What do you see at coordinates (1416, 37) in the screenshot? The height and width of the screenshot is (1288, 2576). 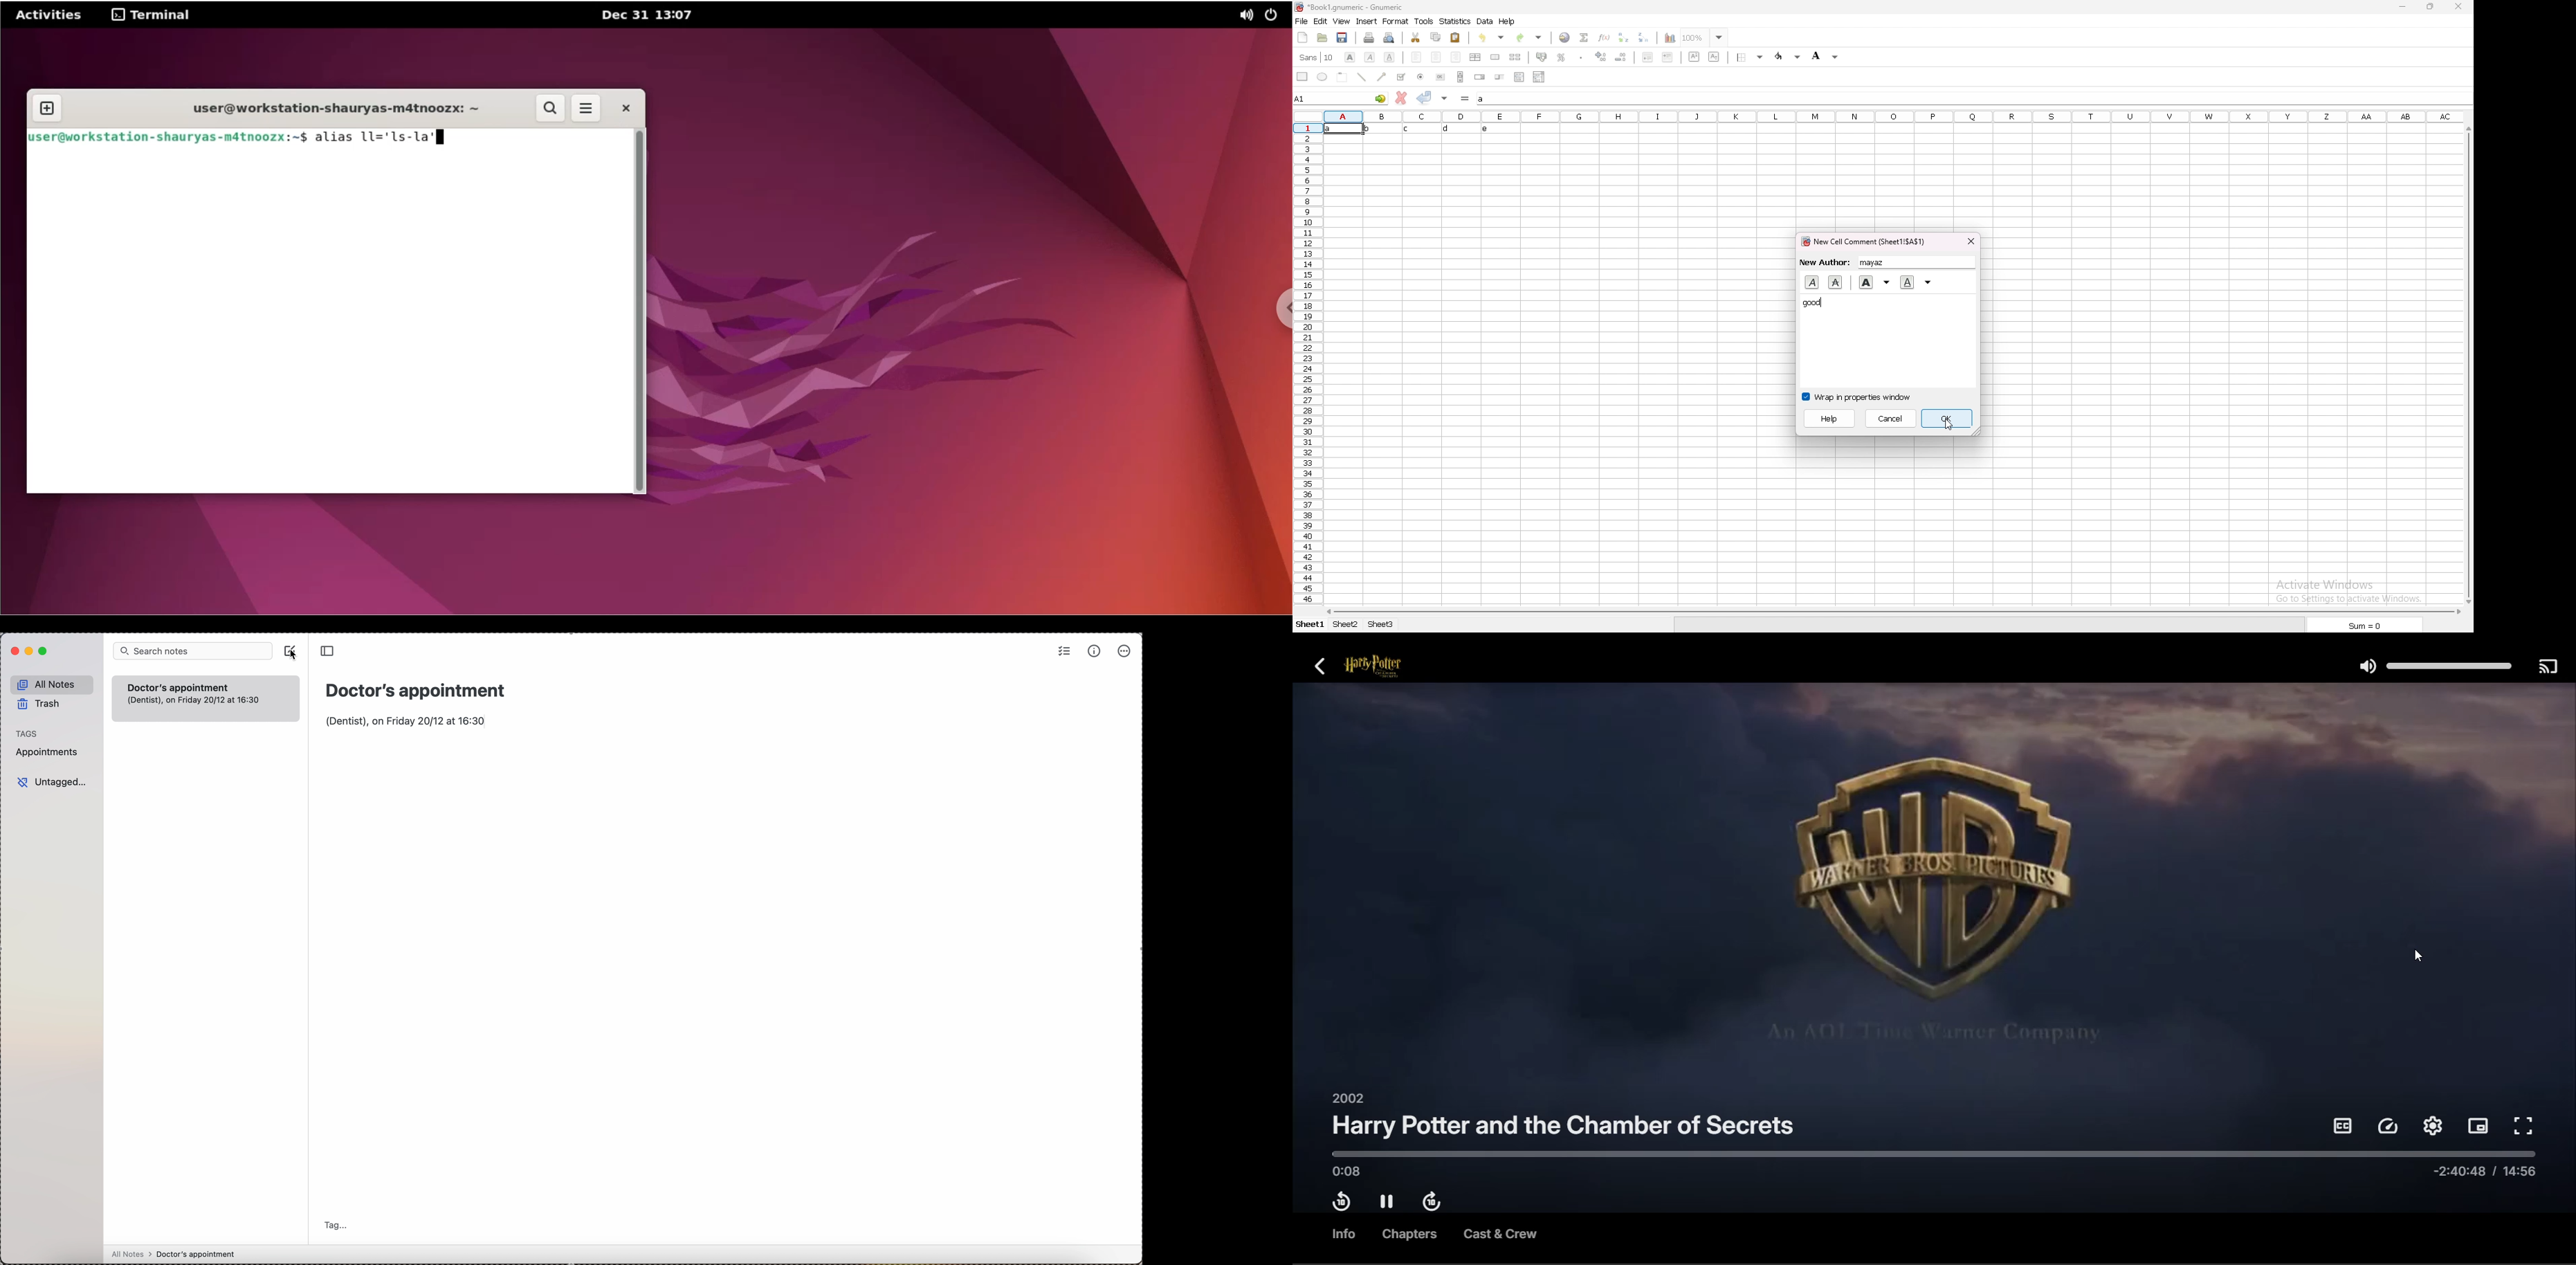 I see `cut` at bounding box center [1416, 37].